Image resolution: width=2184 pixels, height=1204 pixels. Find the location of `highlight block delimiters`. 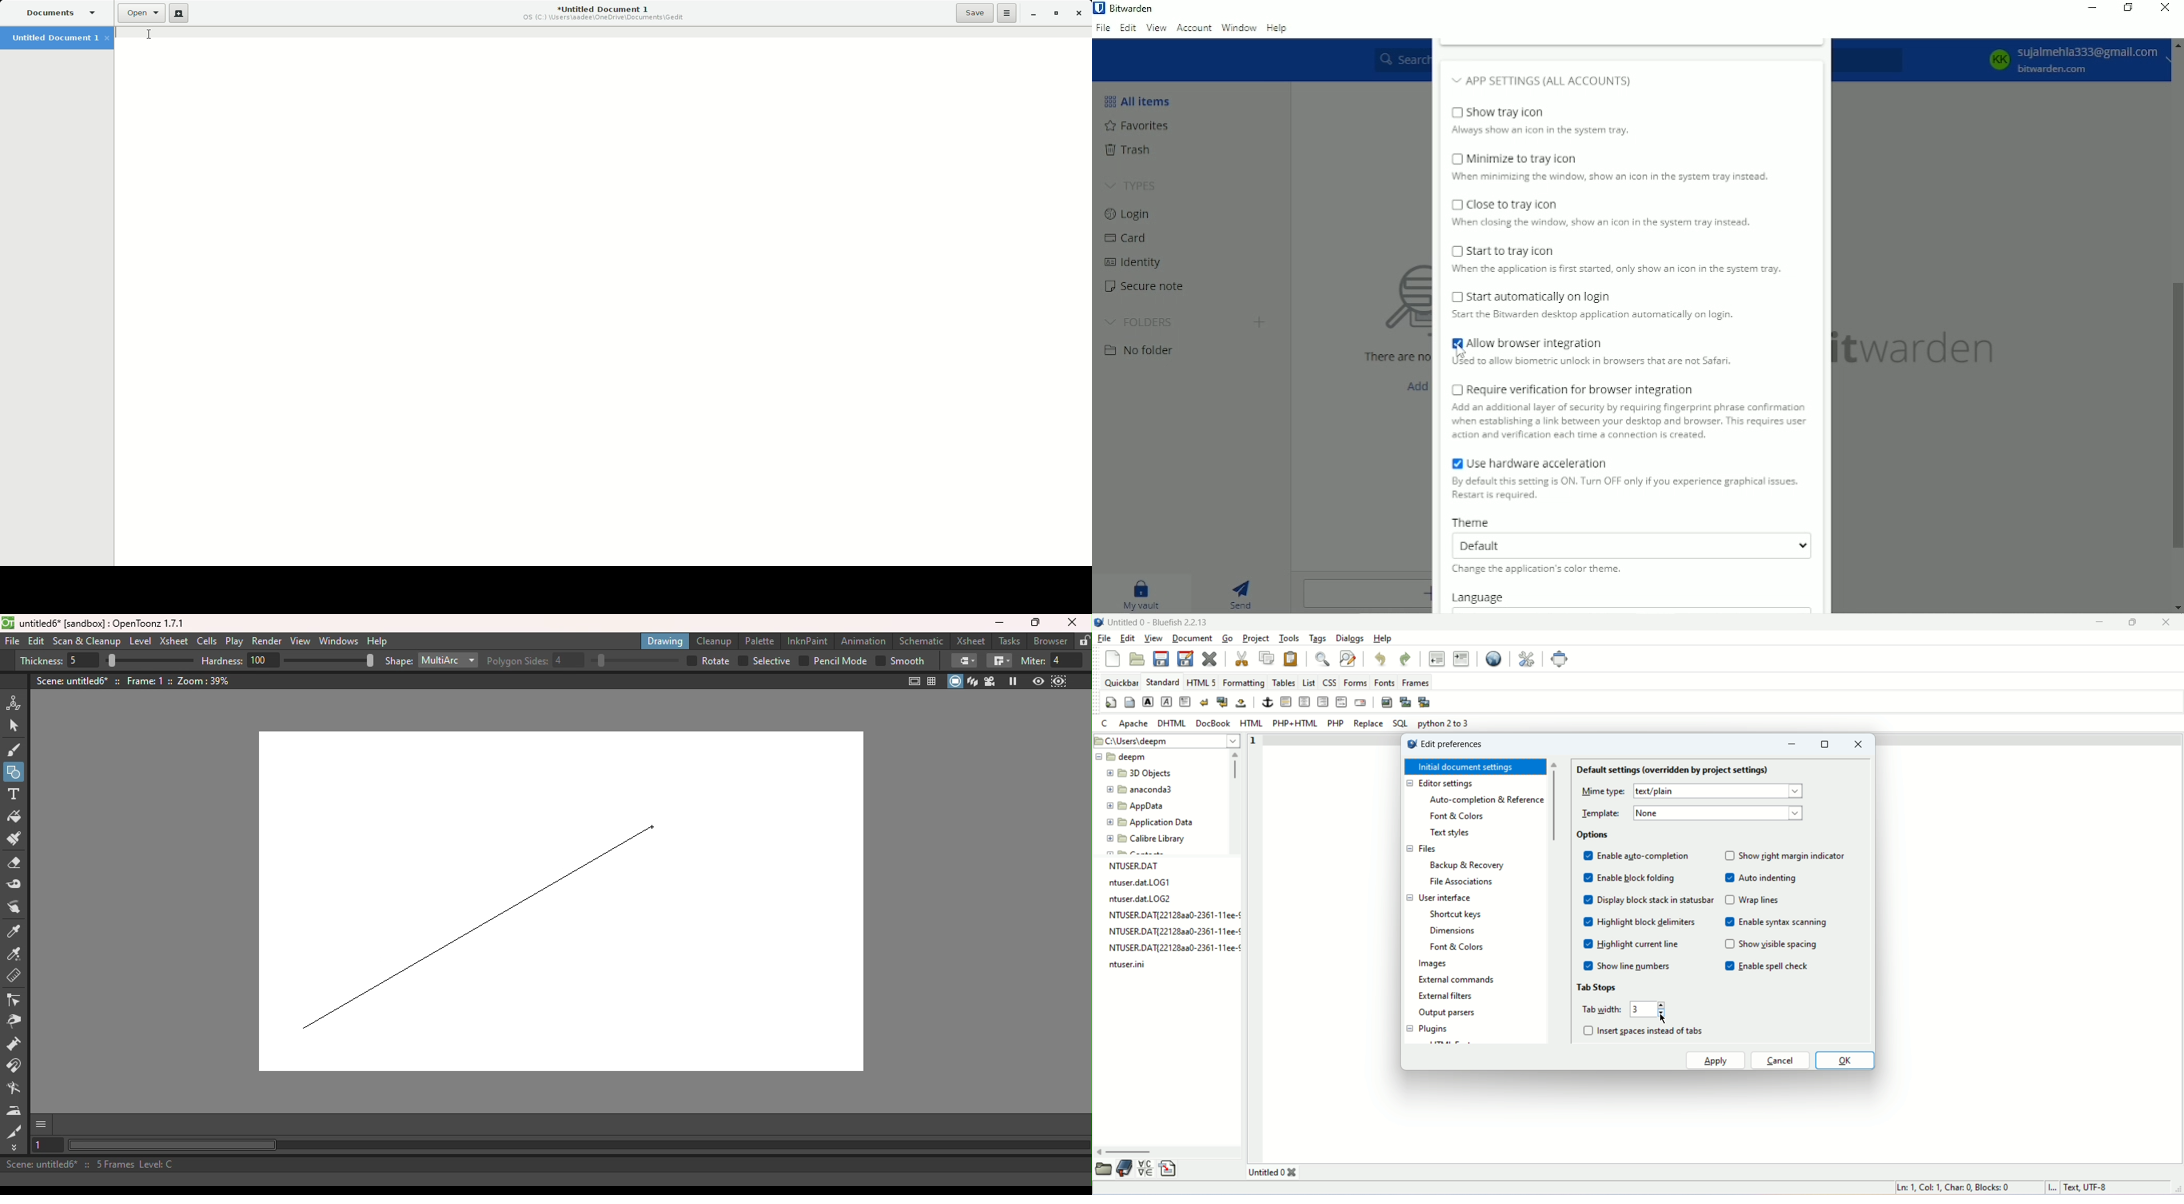

highlight block delimiters is located at coordinates (1648, 923).